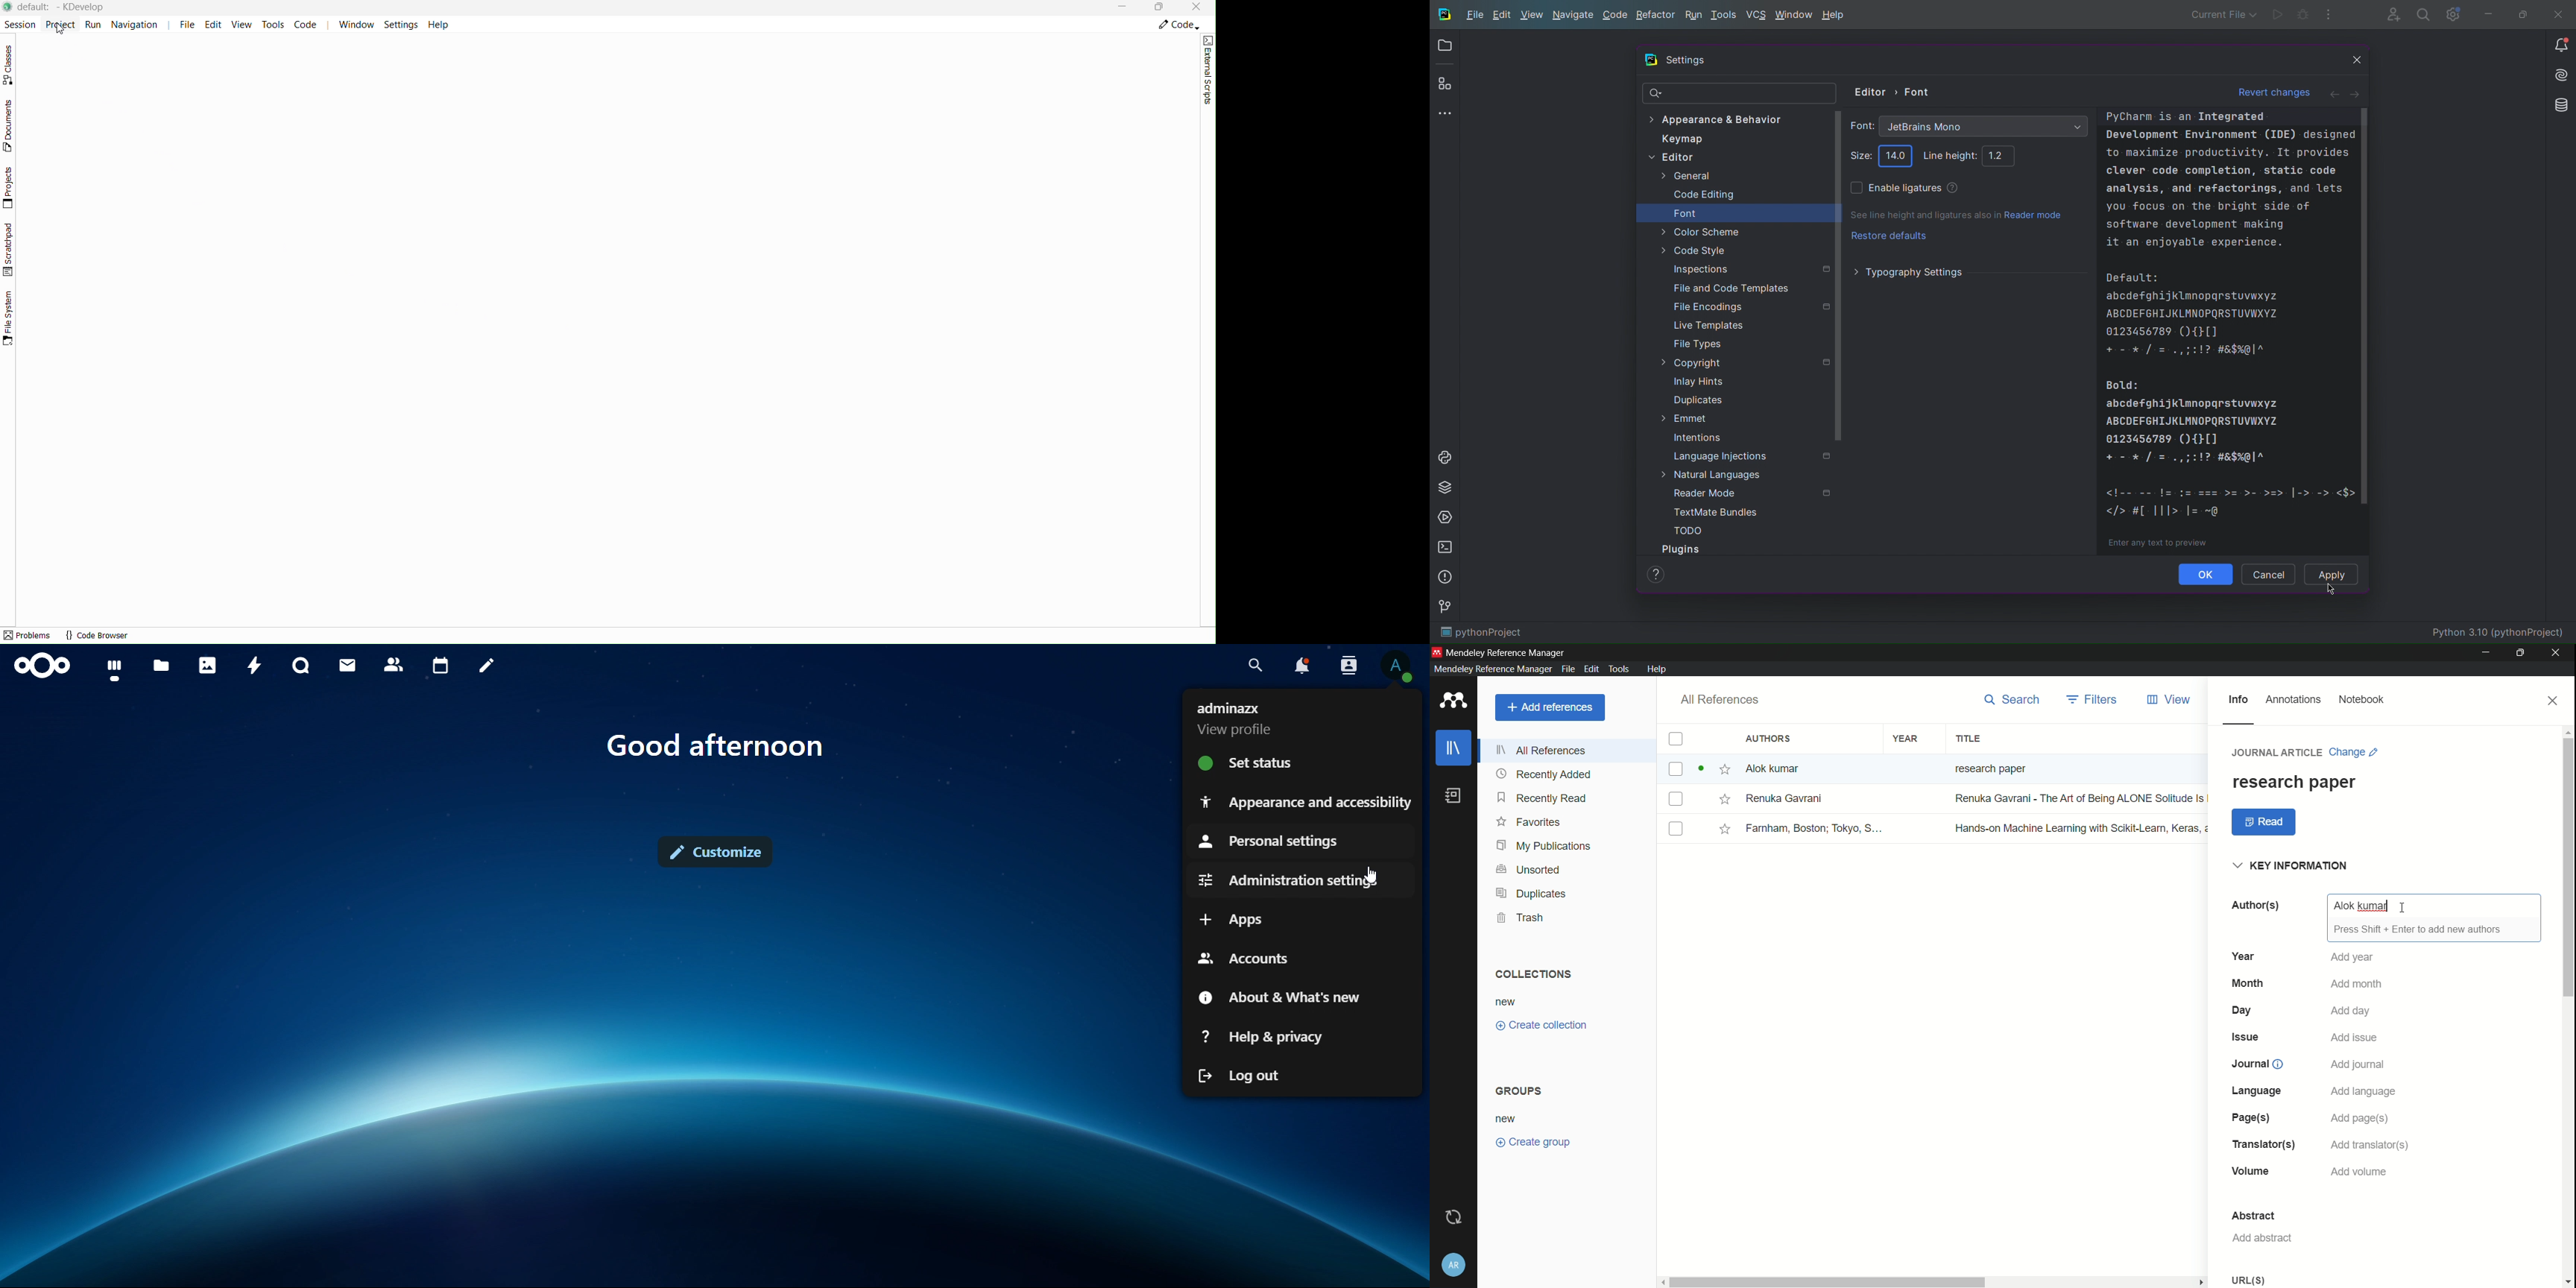 Image resolution: width=2576 pixels, height=1288 pixels. Describe the element at coordinates (10, 249) in the screenshot. I see `Scratchpad` at that location.